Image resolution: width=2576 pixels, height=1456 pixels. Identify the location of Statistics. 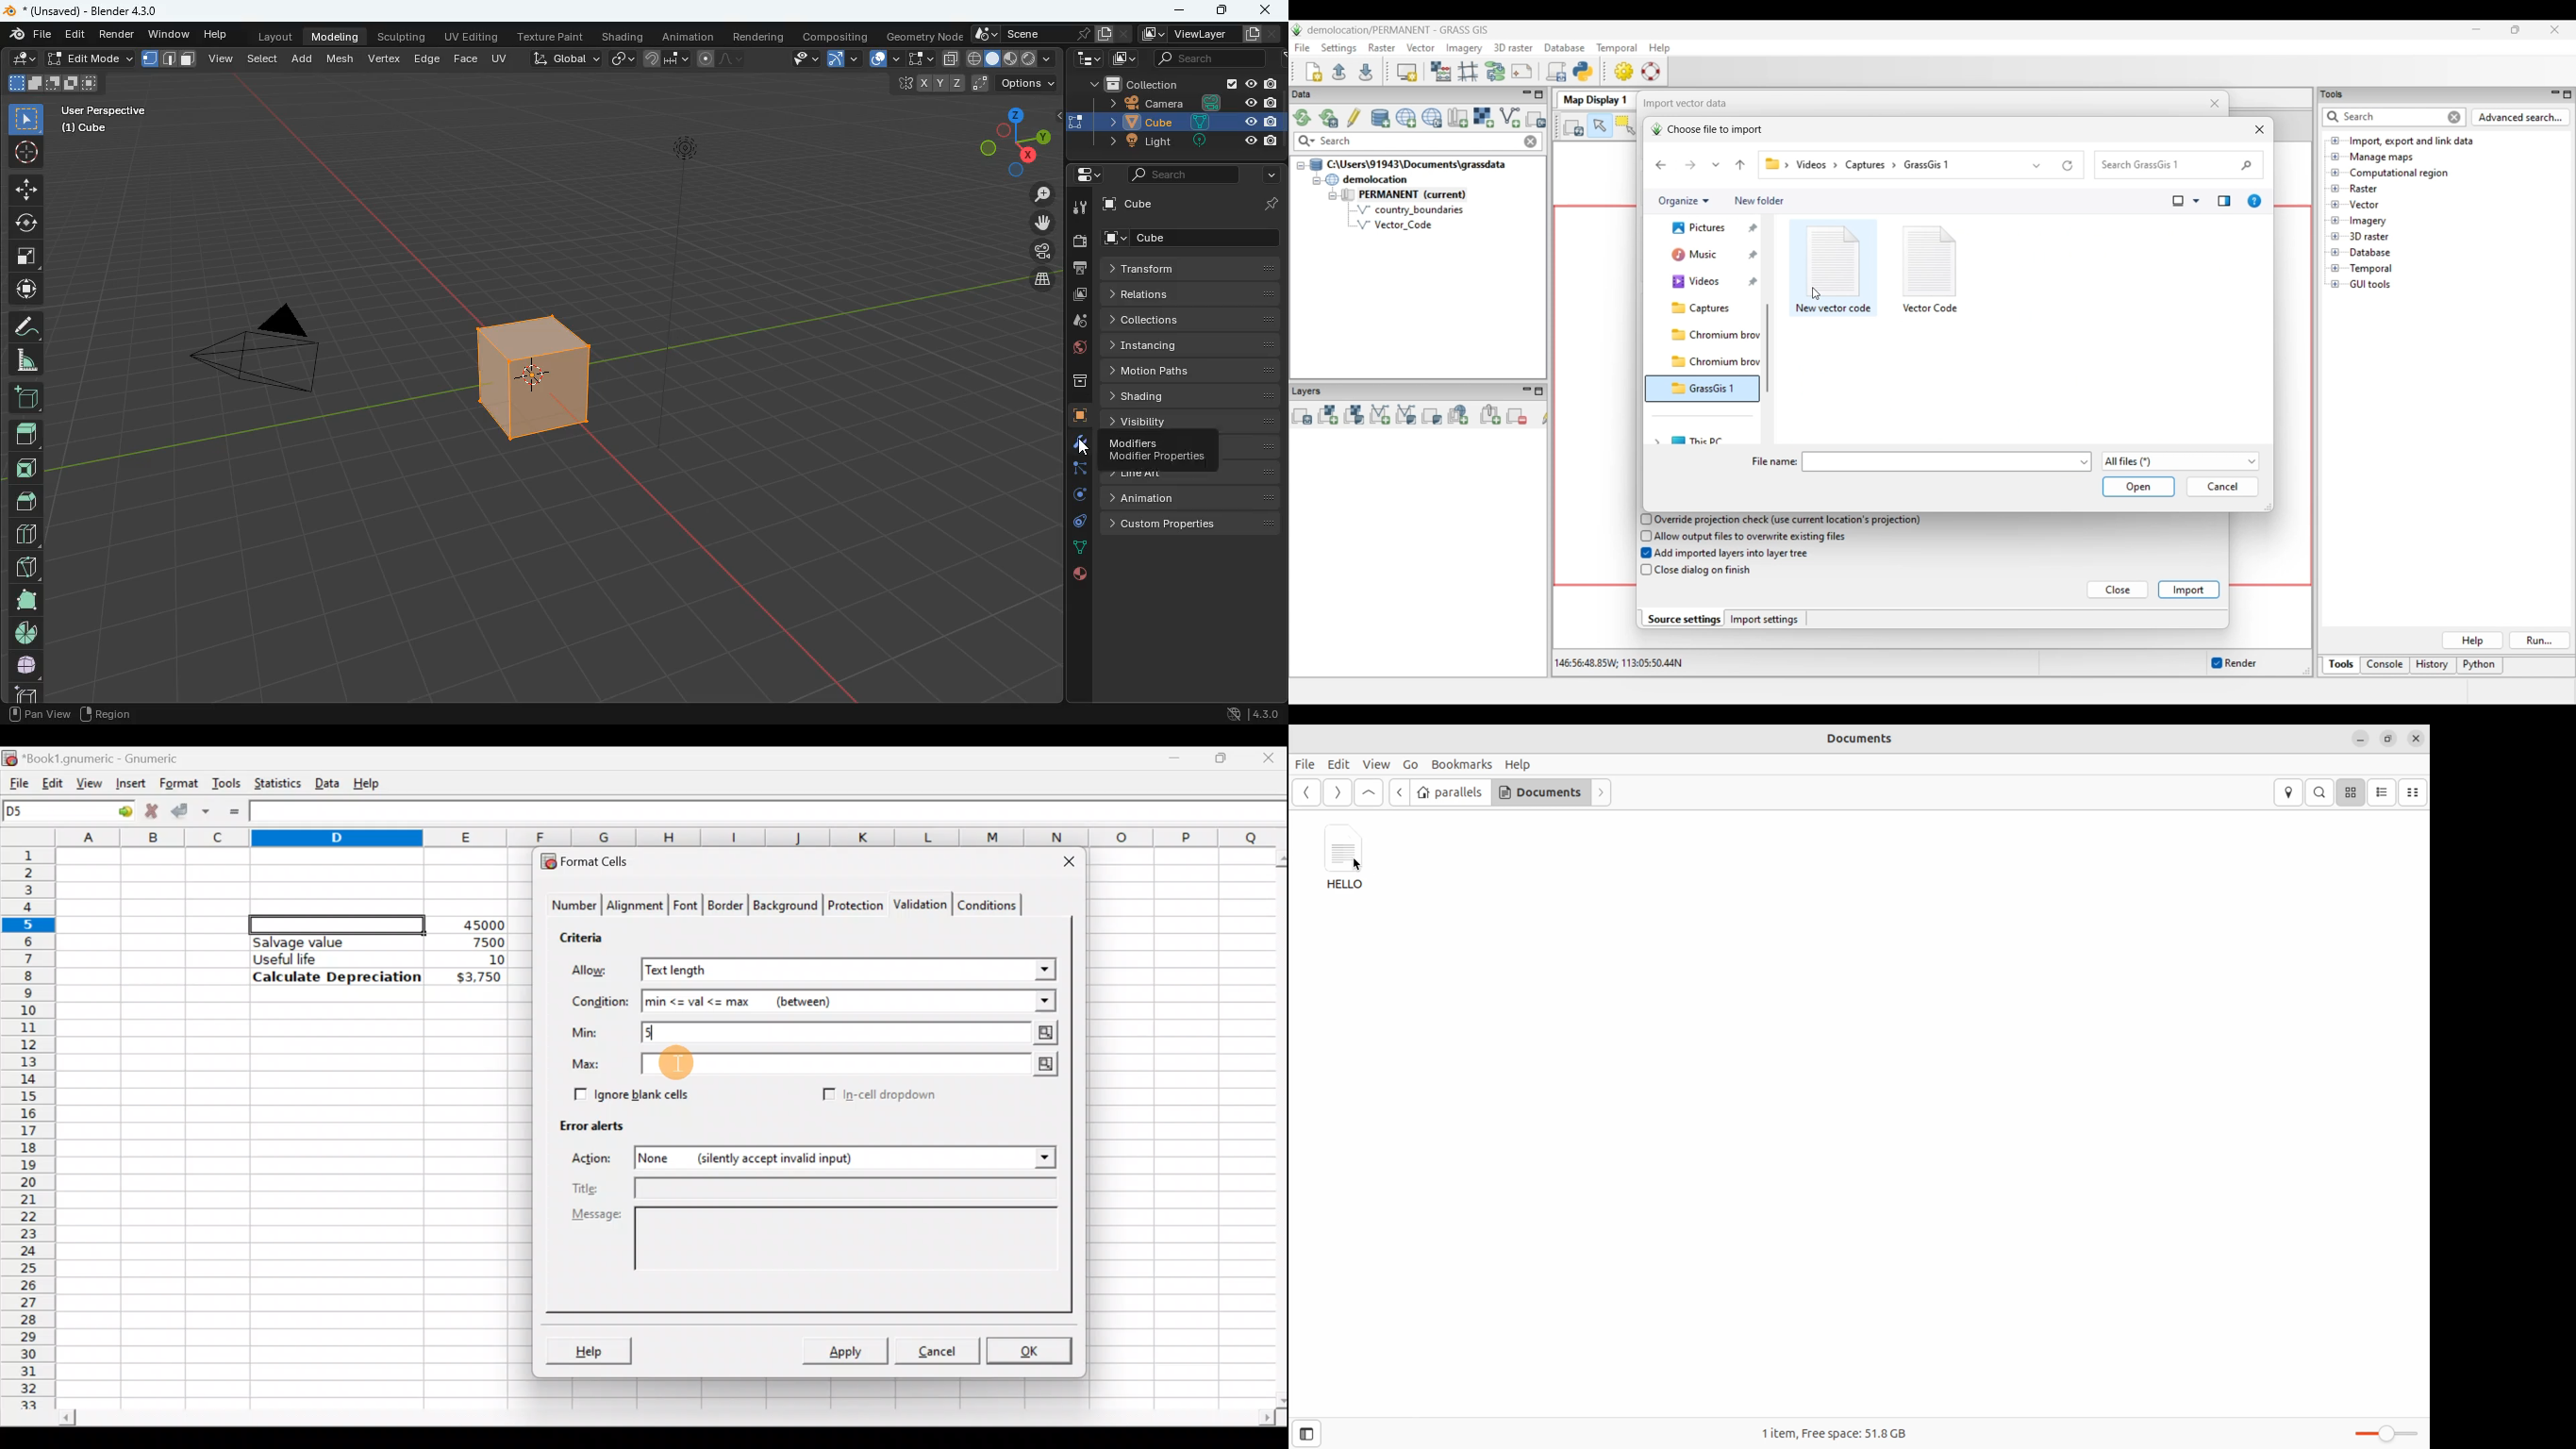
(274, 782).